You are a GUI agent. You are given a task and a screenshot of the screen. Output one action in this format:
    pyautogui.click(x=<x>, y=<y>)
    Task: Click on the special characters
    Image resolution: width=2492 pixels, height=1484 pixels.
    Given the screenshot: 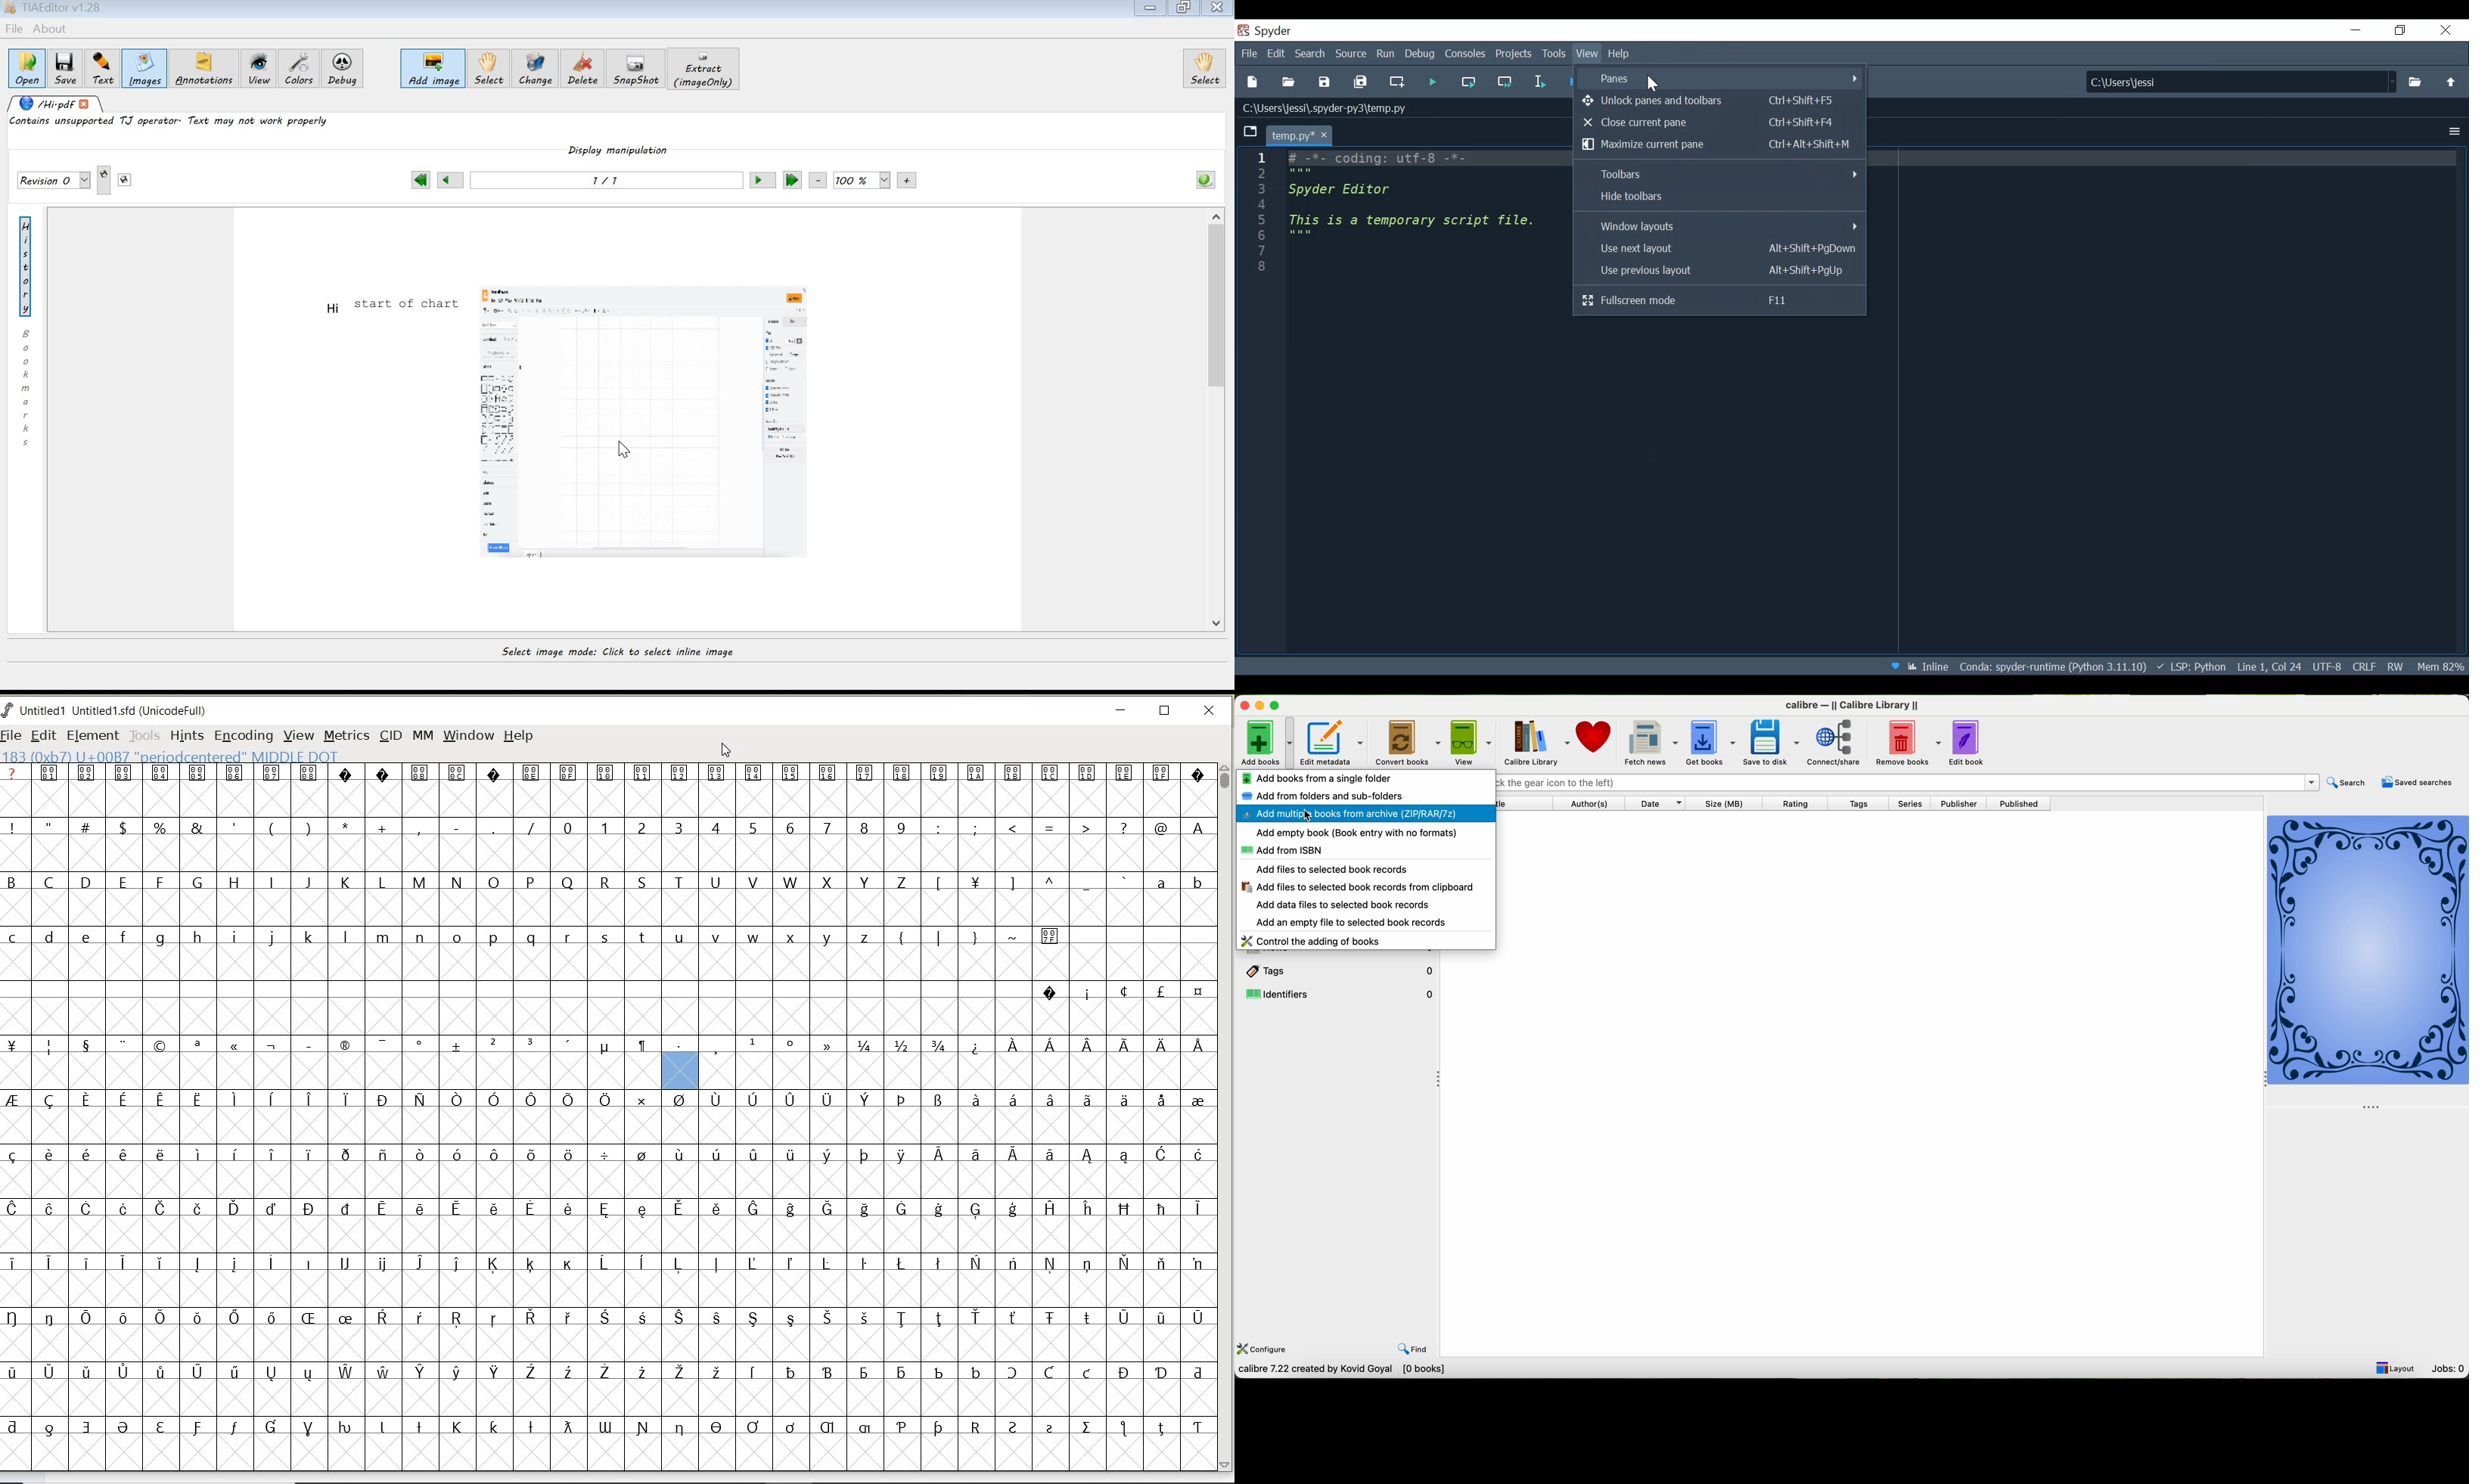 What is the action you would take?
    pyautogui.click(x=608, y=1042)
    